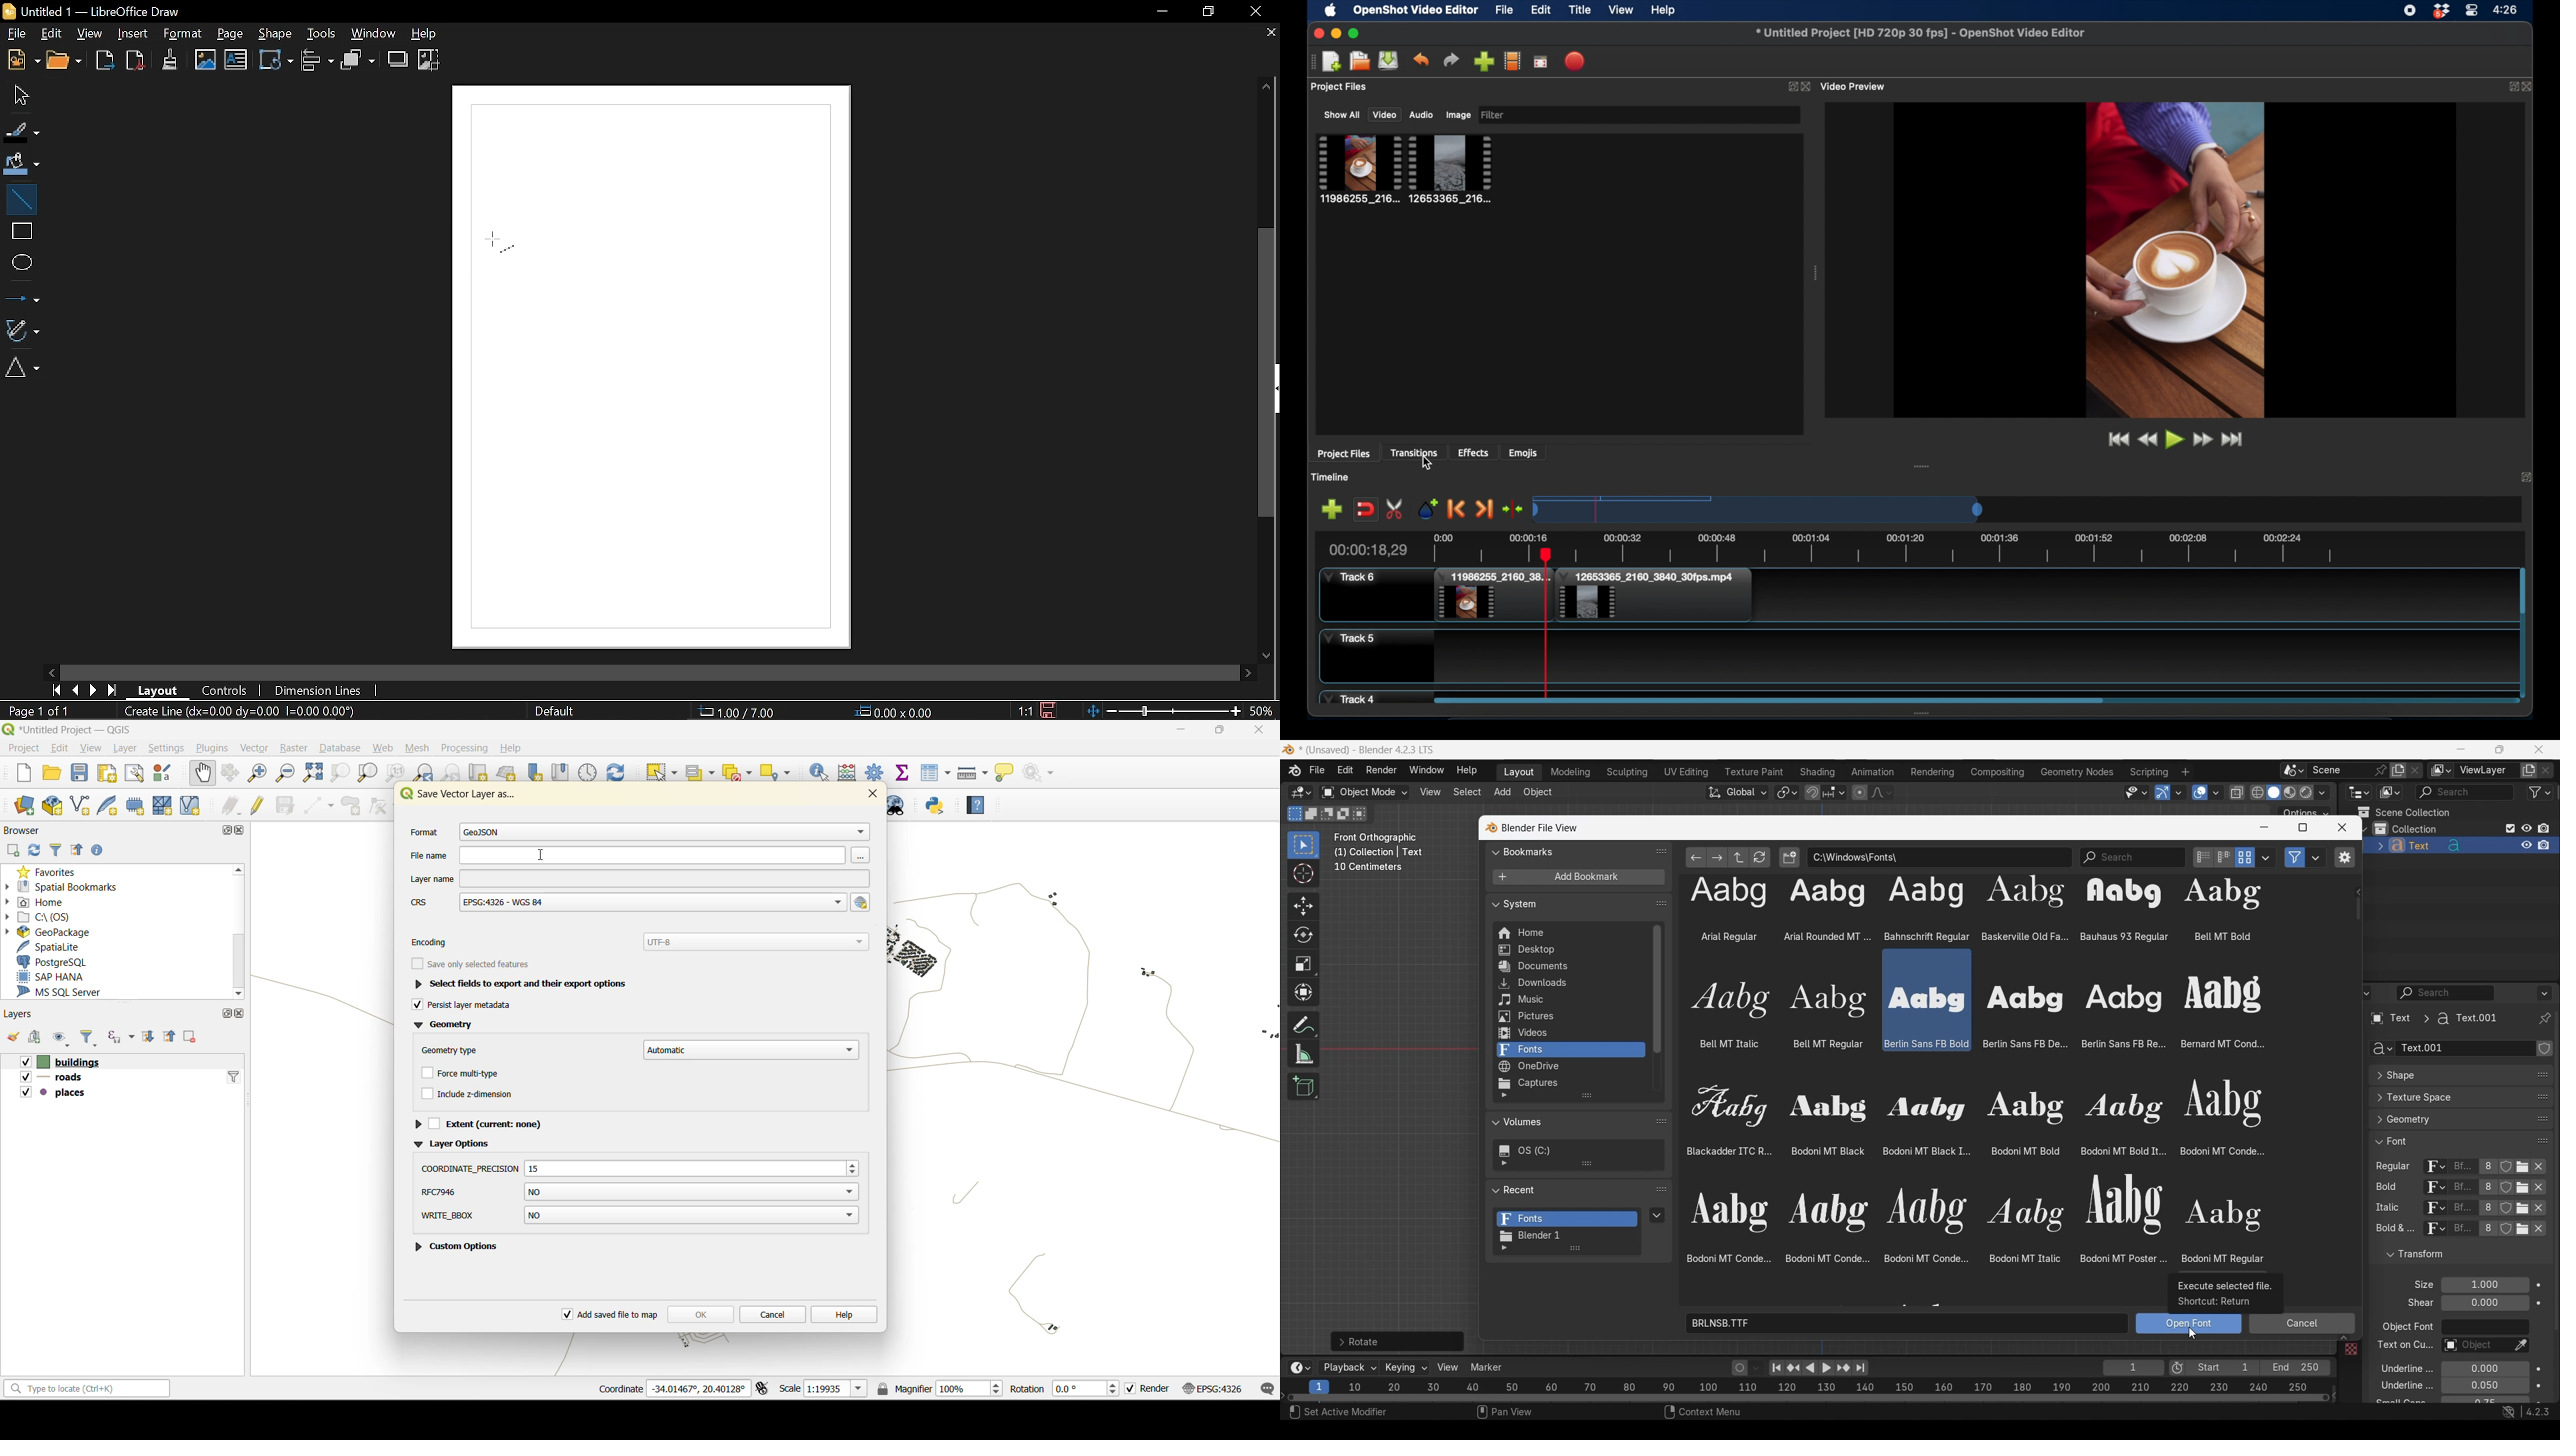  What do you see at coordinates (1316, 33) in the screenshot?
I see `close` at bounding box center [1316, 33].